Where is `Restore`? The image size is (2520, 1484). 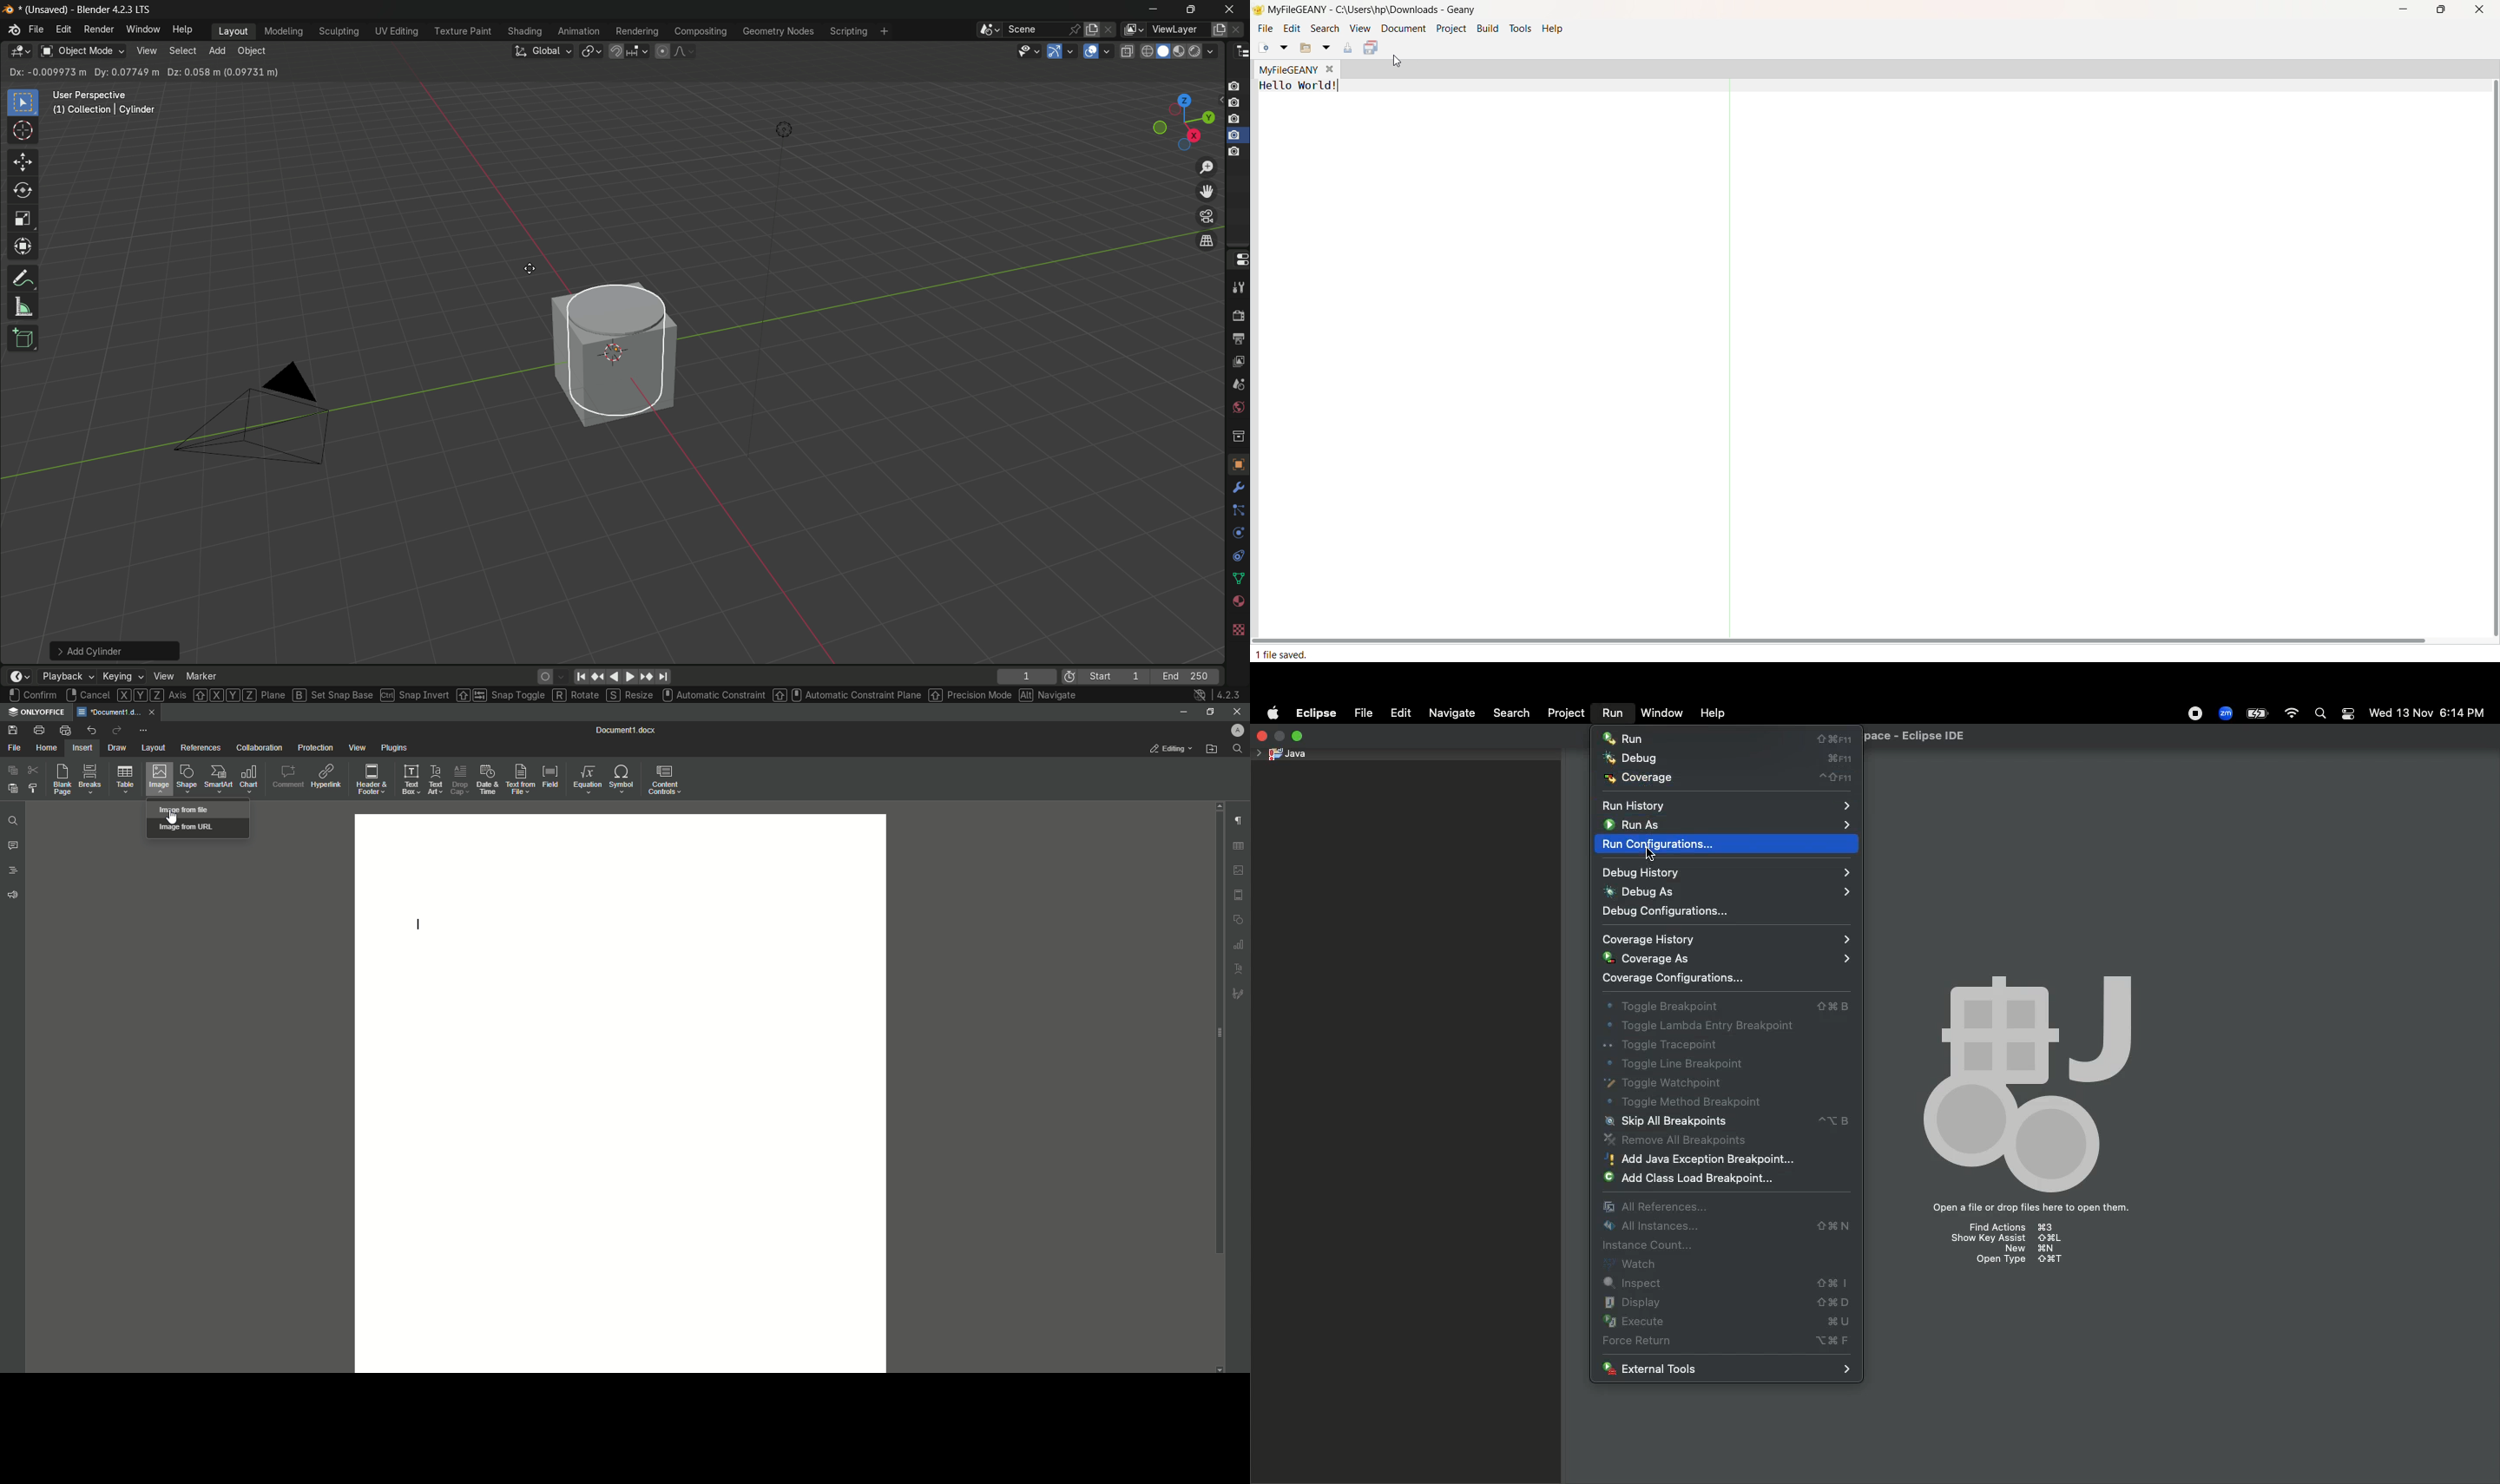 Restore is located at coordinates (1208, 711).